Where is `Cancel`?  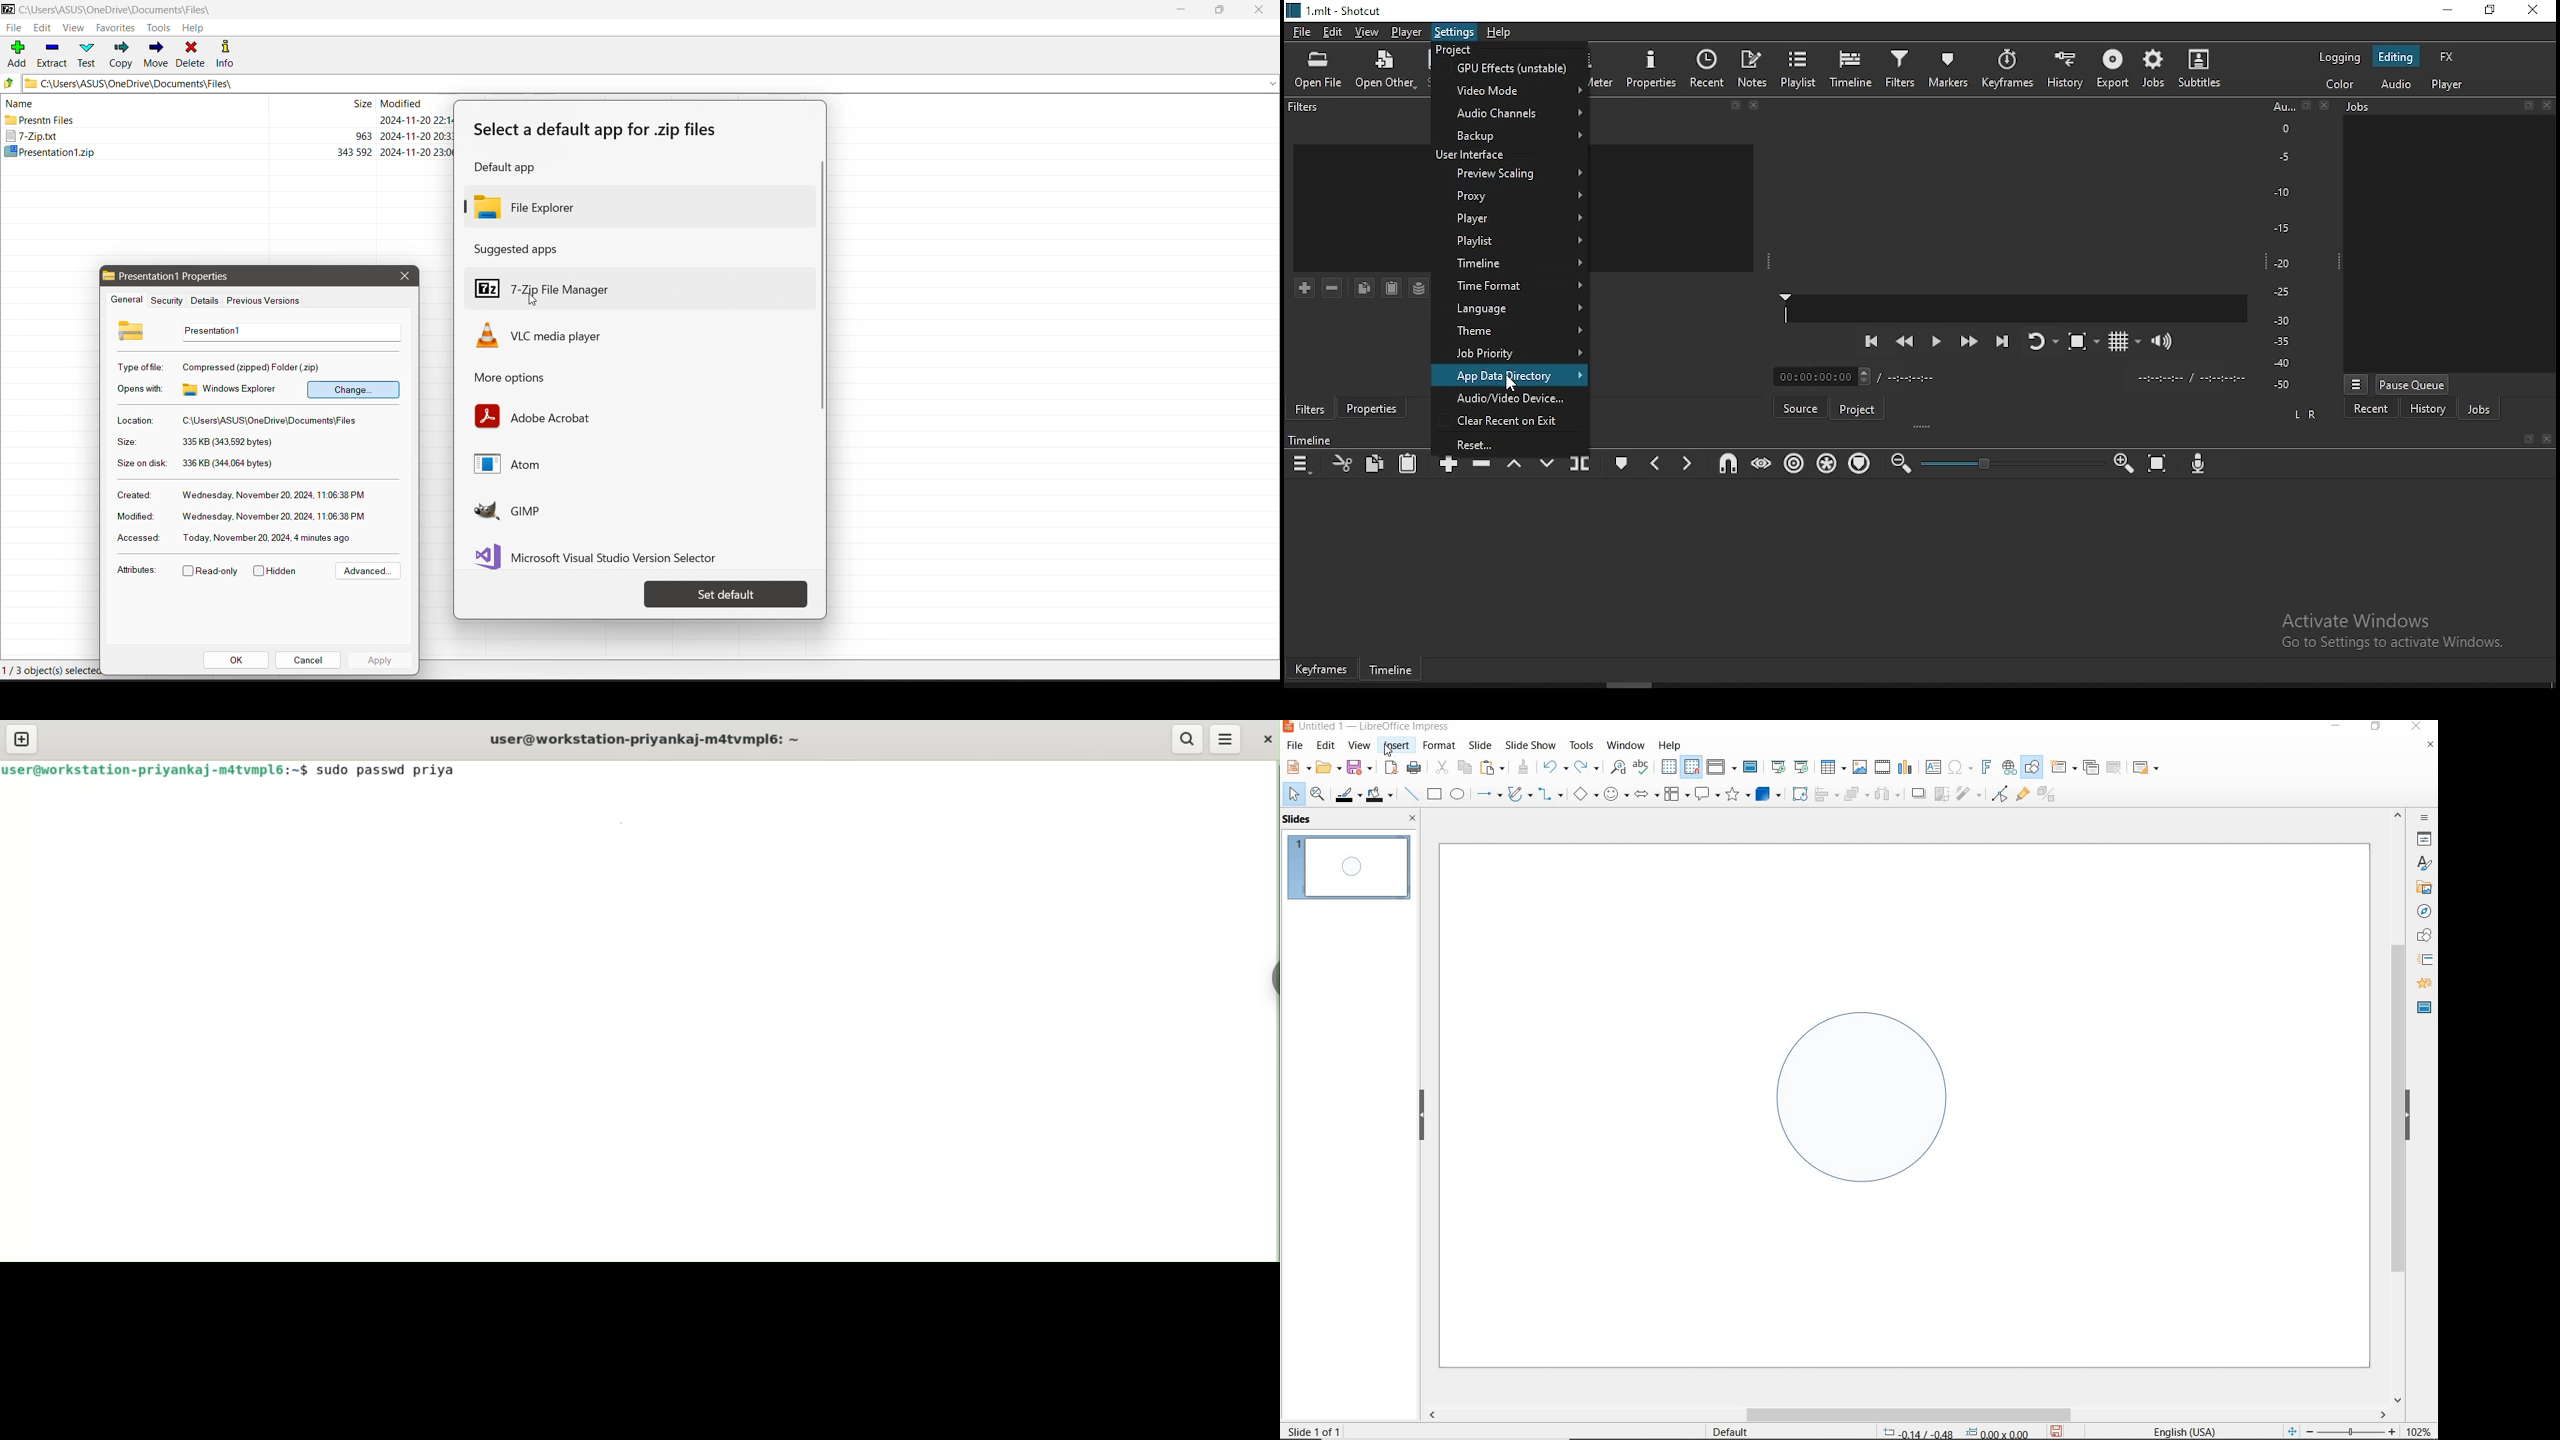 Cancel is located at coordinates (308, 660).